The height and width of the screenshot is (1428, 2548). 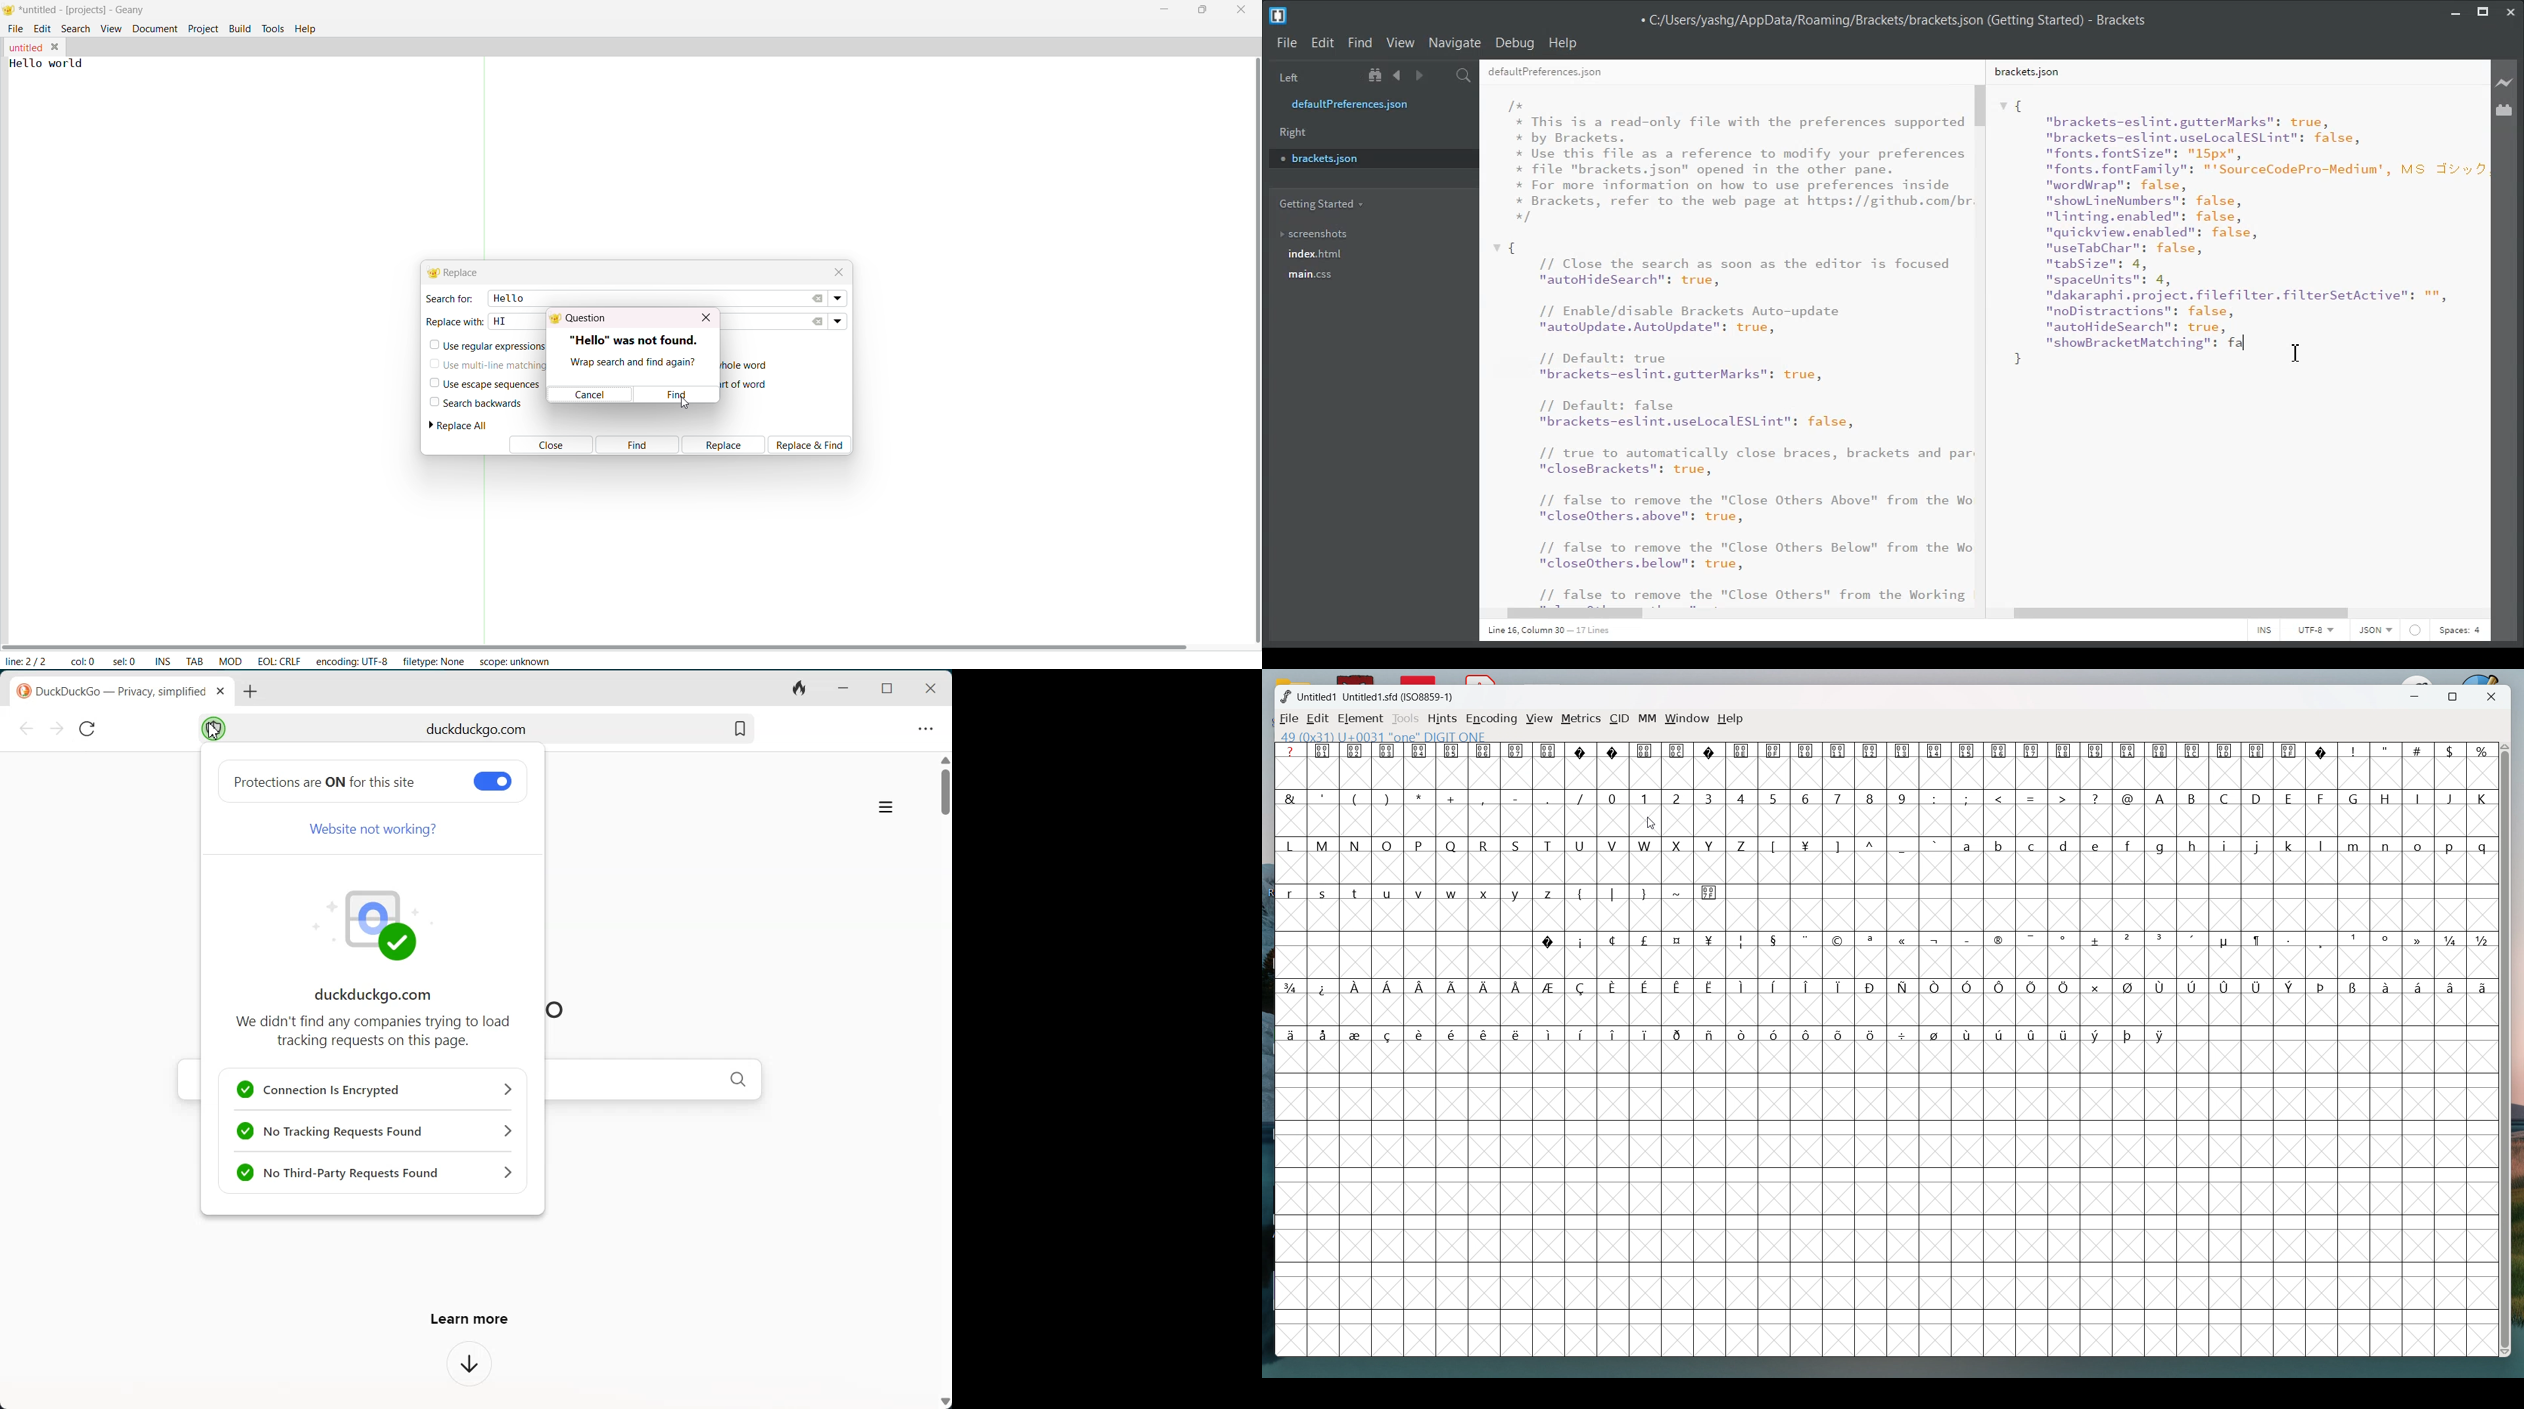 I want to click on symbol, so click(x=1355, y=751).